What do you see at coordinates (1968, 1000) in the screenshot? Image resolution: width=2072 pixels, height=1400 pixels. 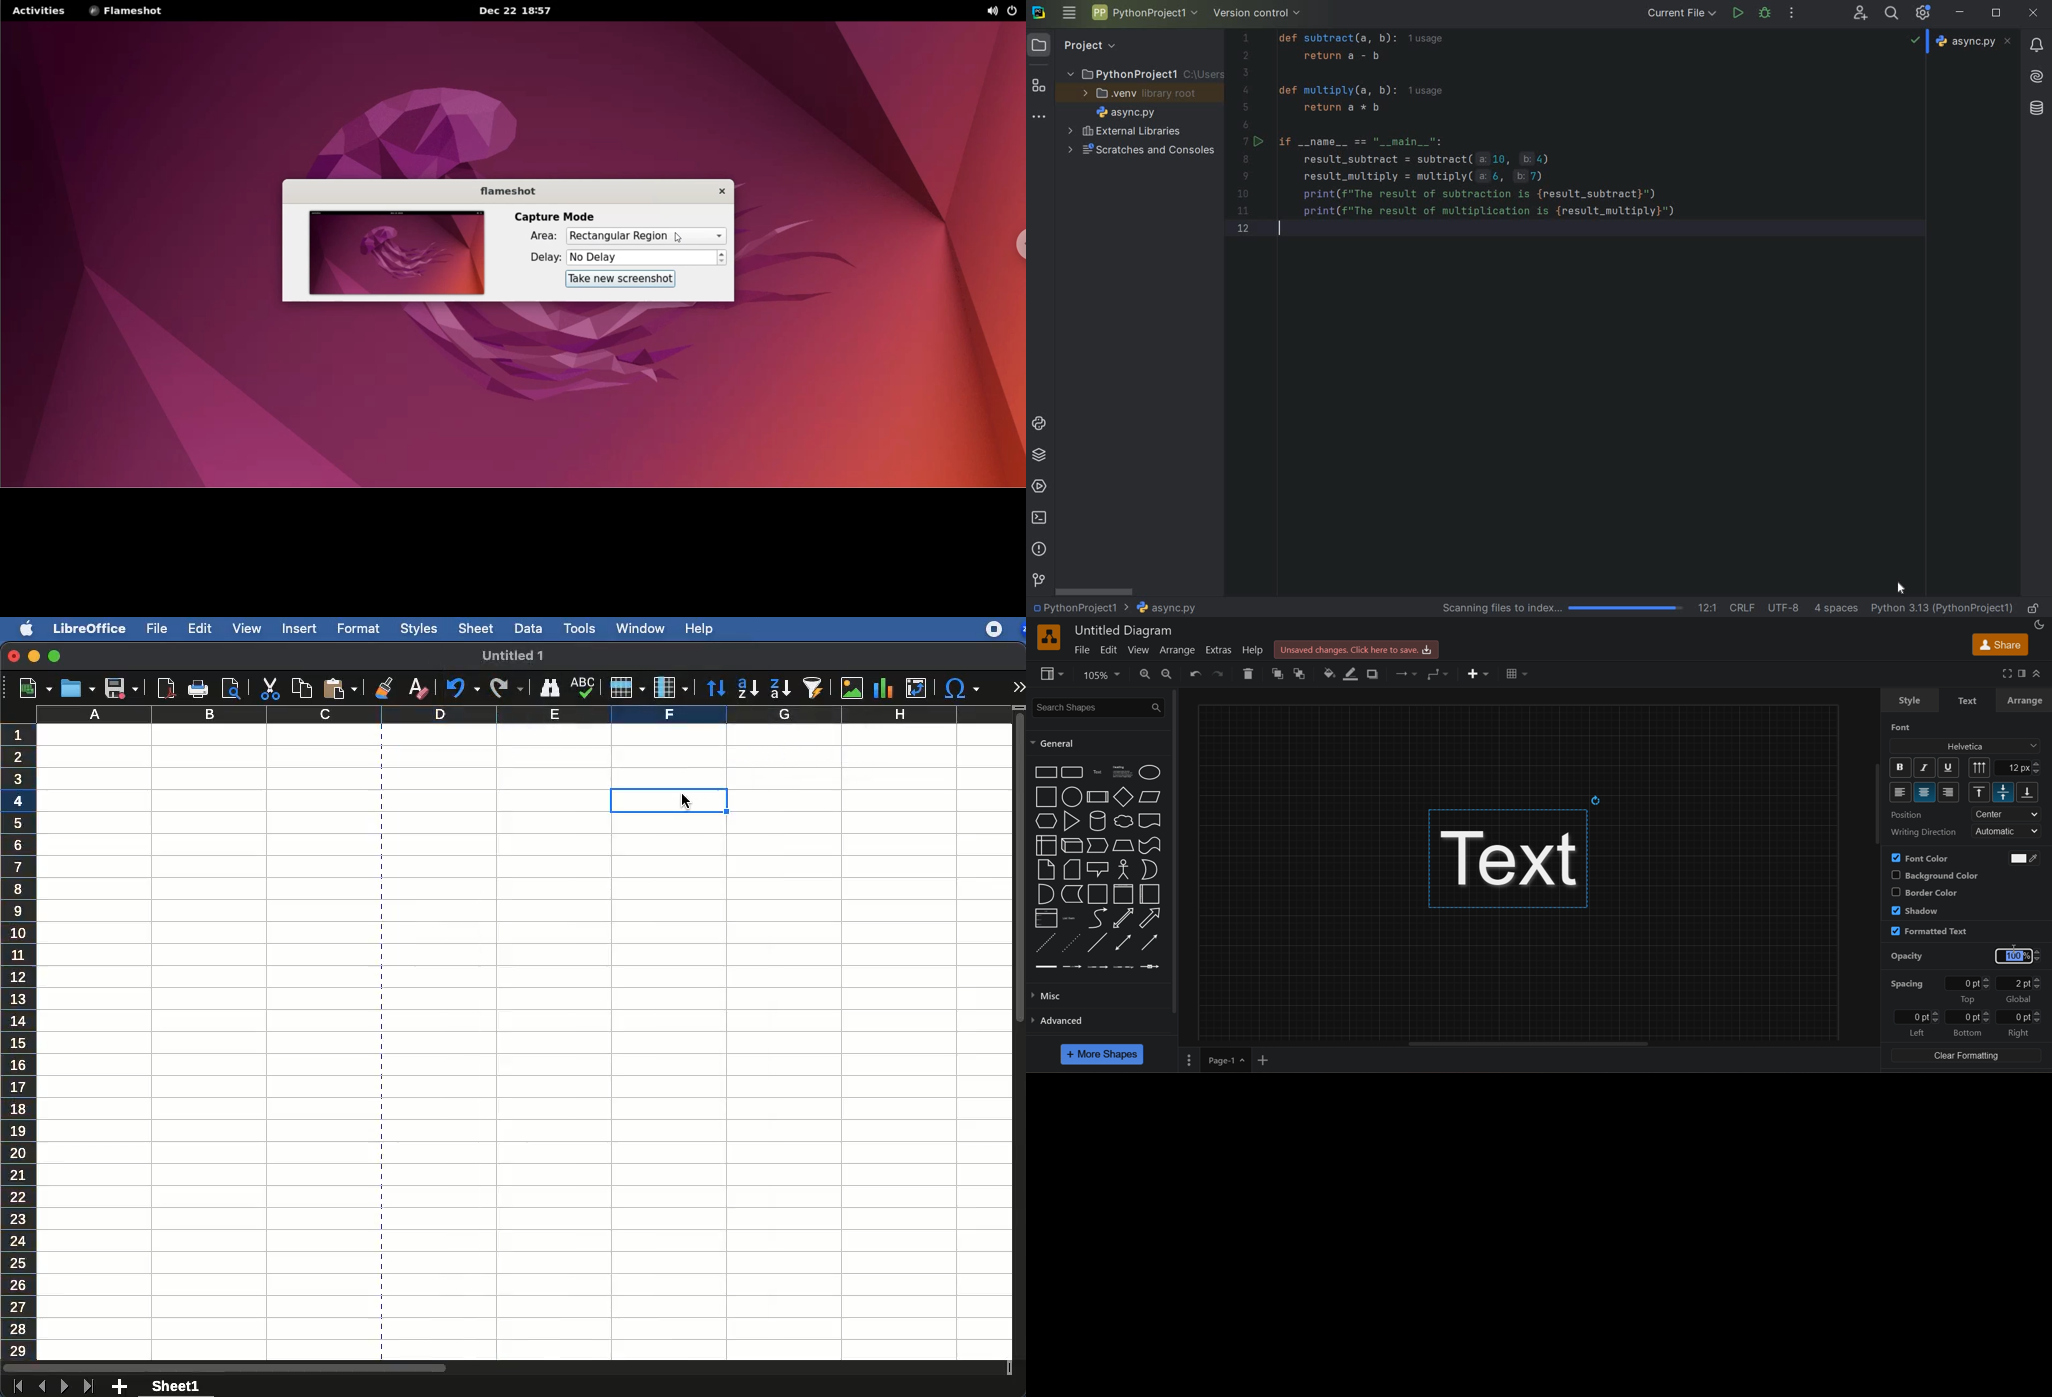 I see `top` at bounding box center [1968, 1000].